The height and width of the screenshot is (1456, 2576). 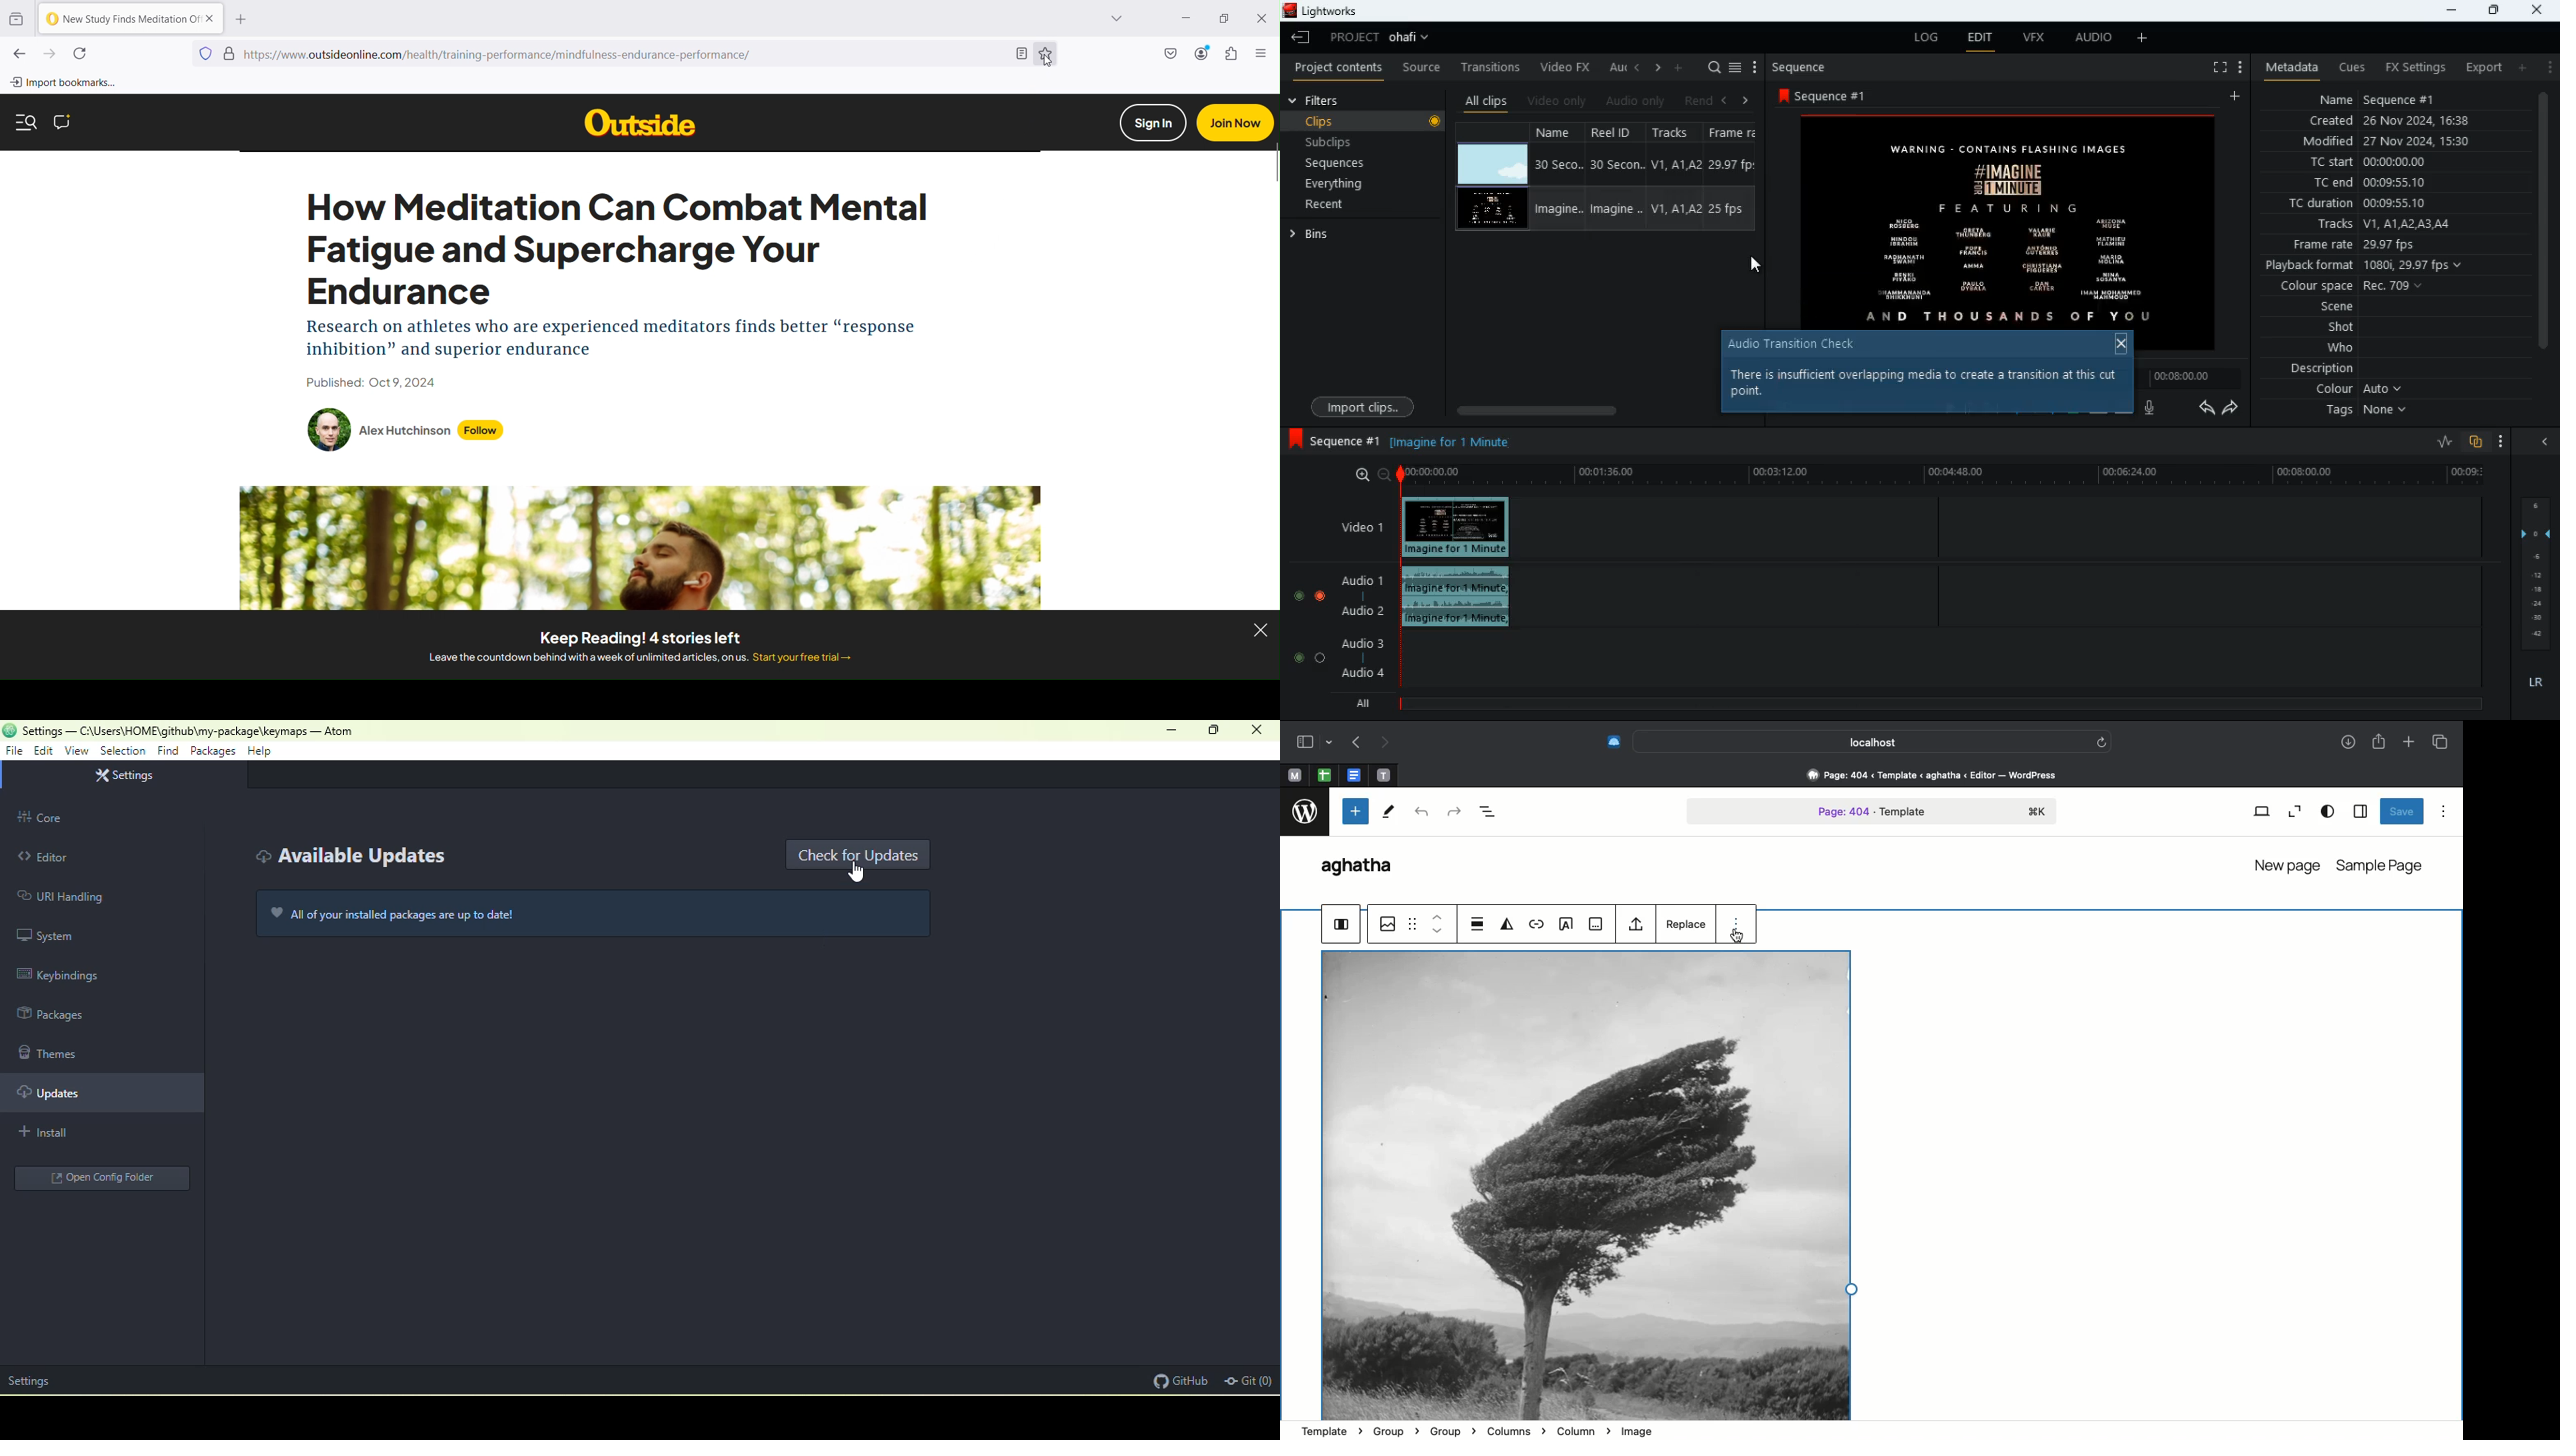 What do you see at coordinates (1098, 19) in the screenshot?
I see `List all tabs ` at bounding box center [1098, 19].